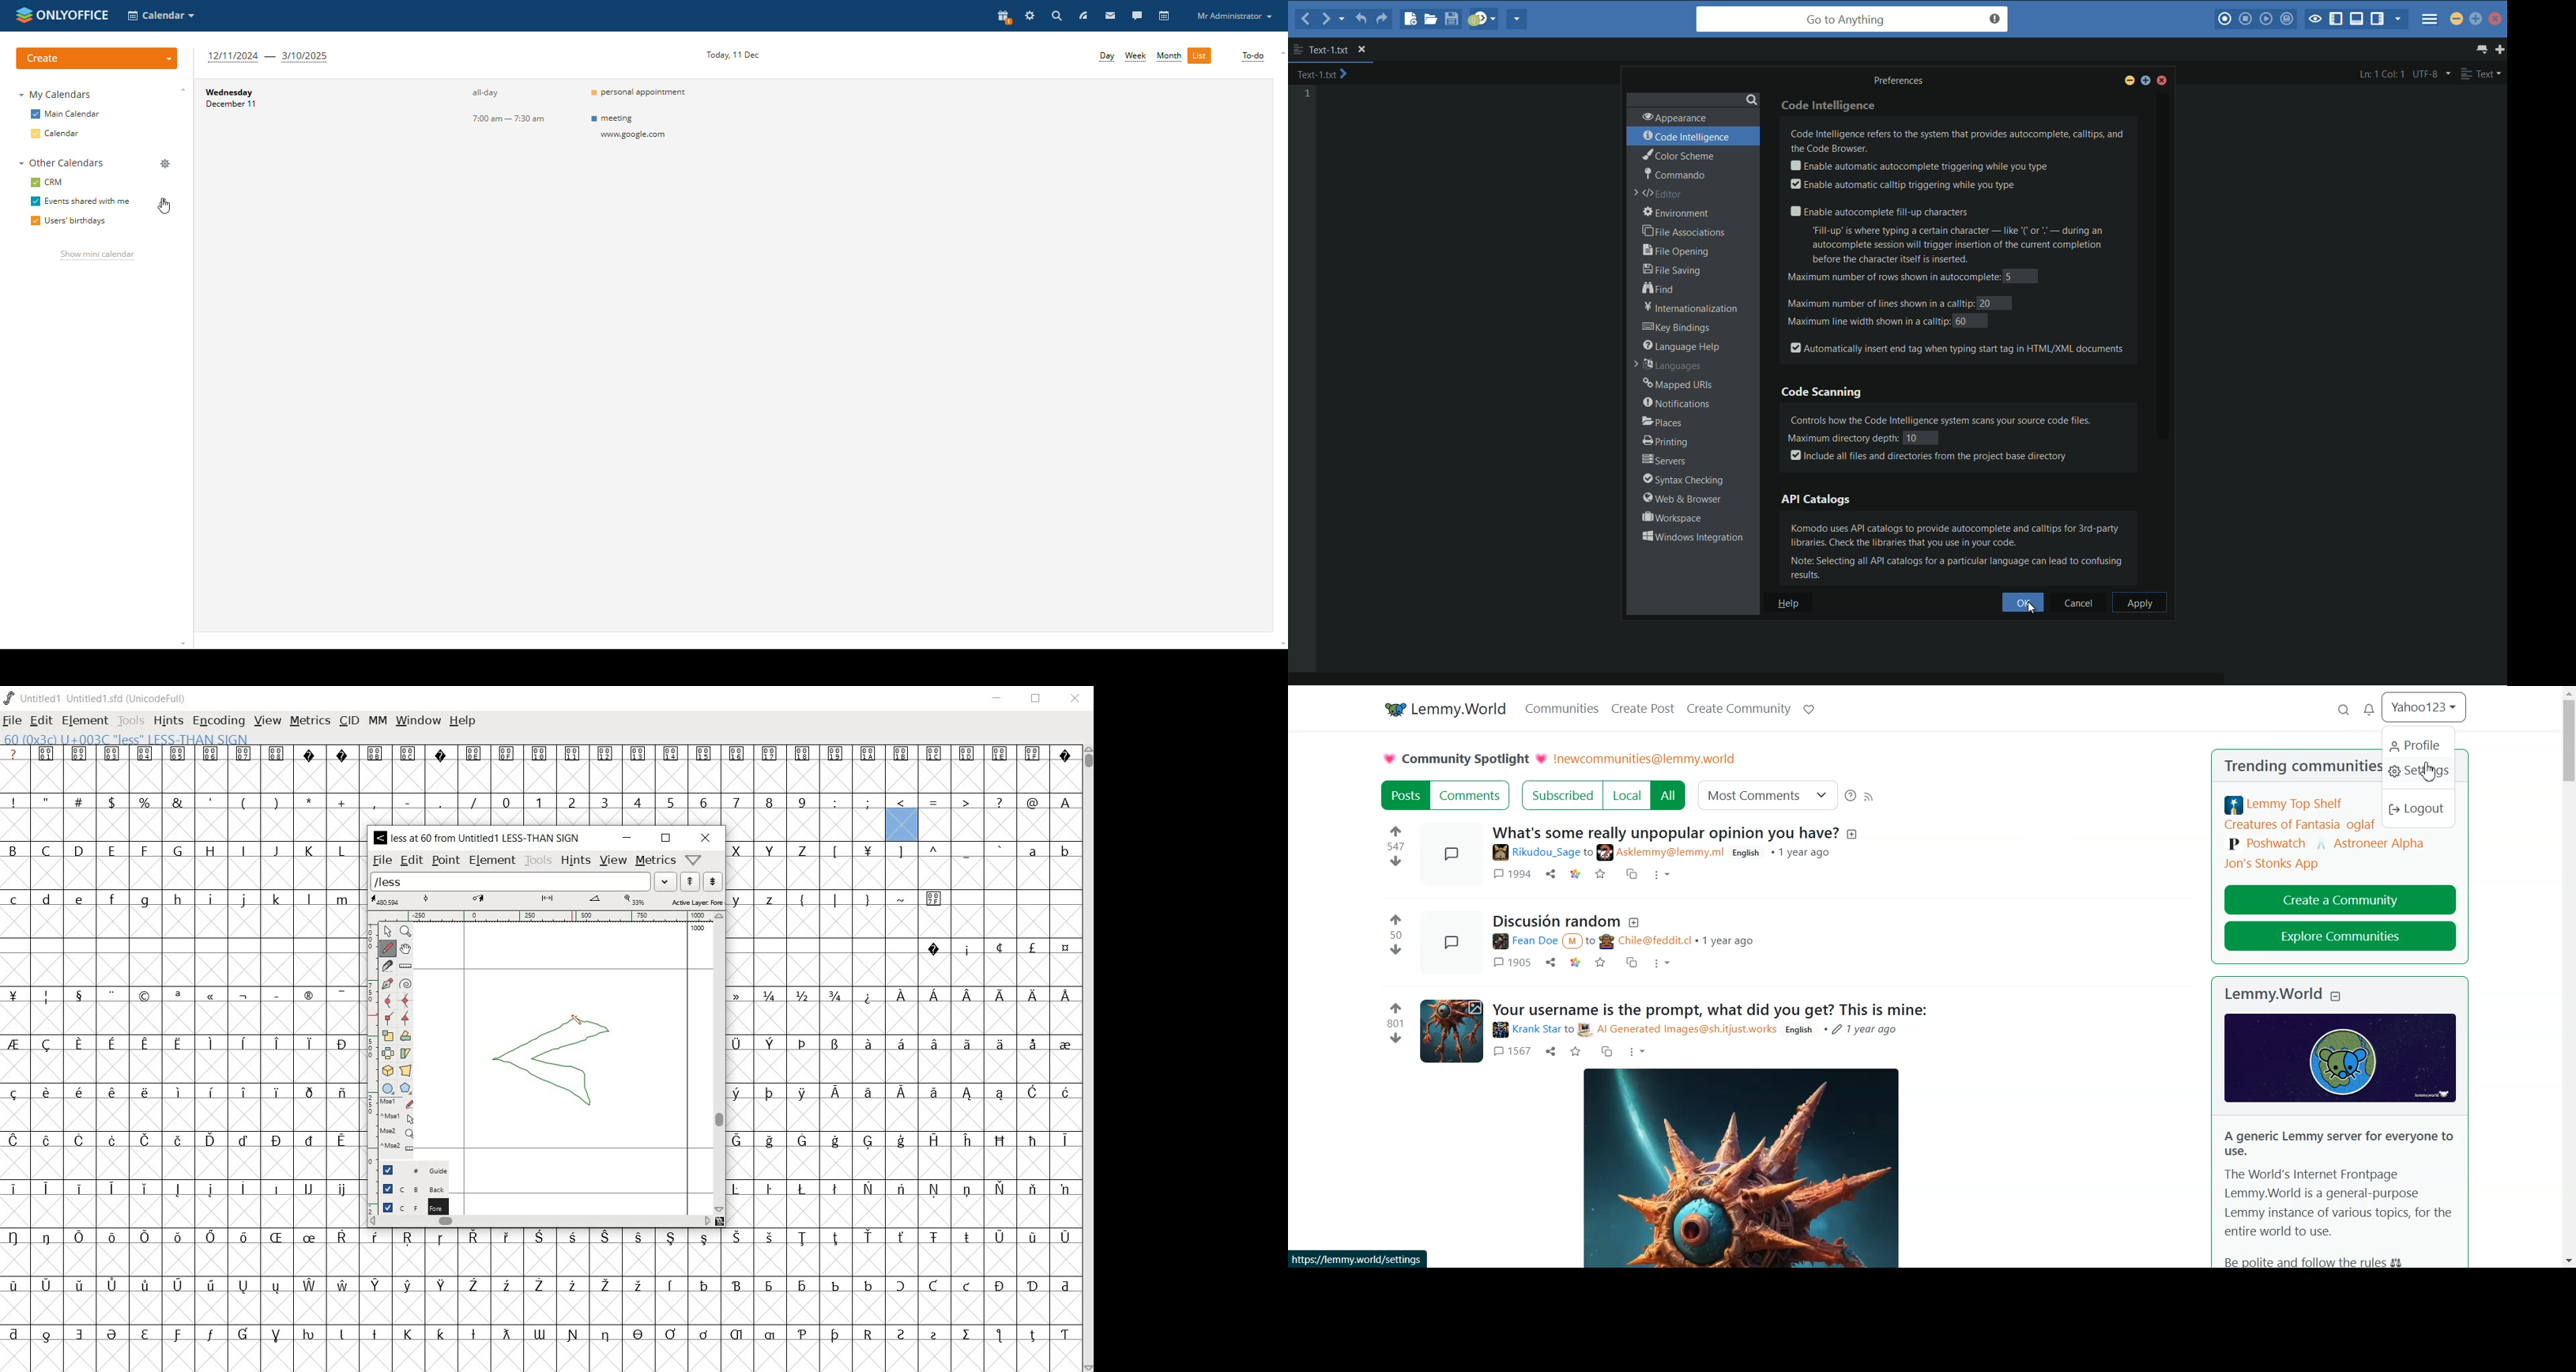 Image resolution: width=2576 pixels, height=1372 pixels. Describe the element at coordinates (2425, 707) in the screenshot. I see `yahoo123` at that location.